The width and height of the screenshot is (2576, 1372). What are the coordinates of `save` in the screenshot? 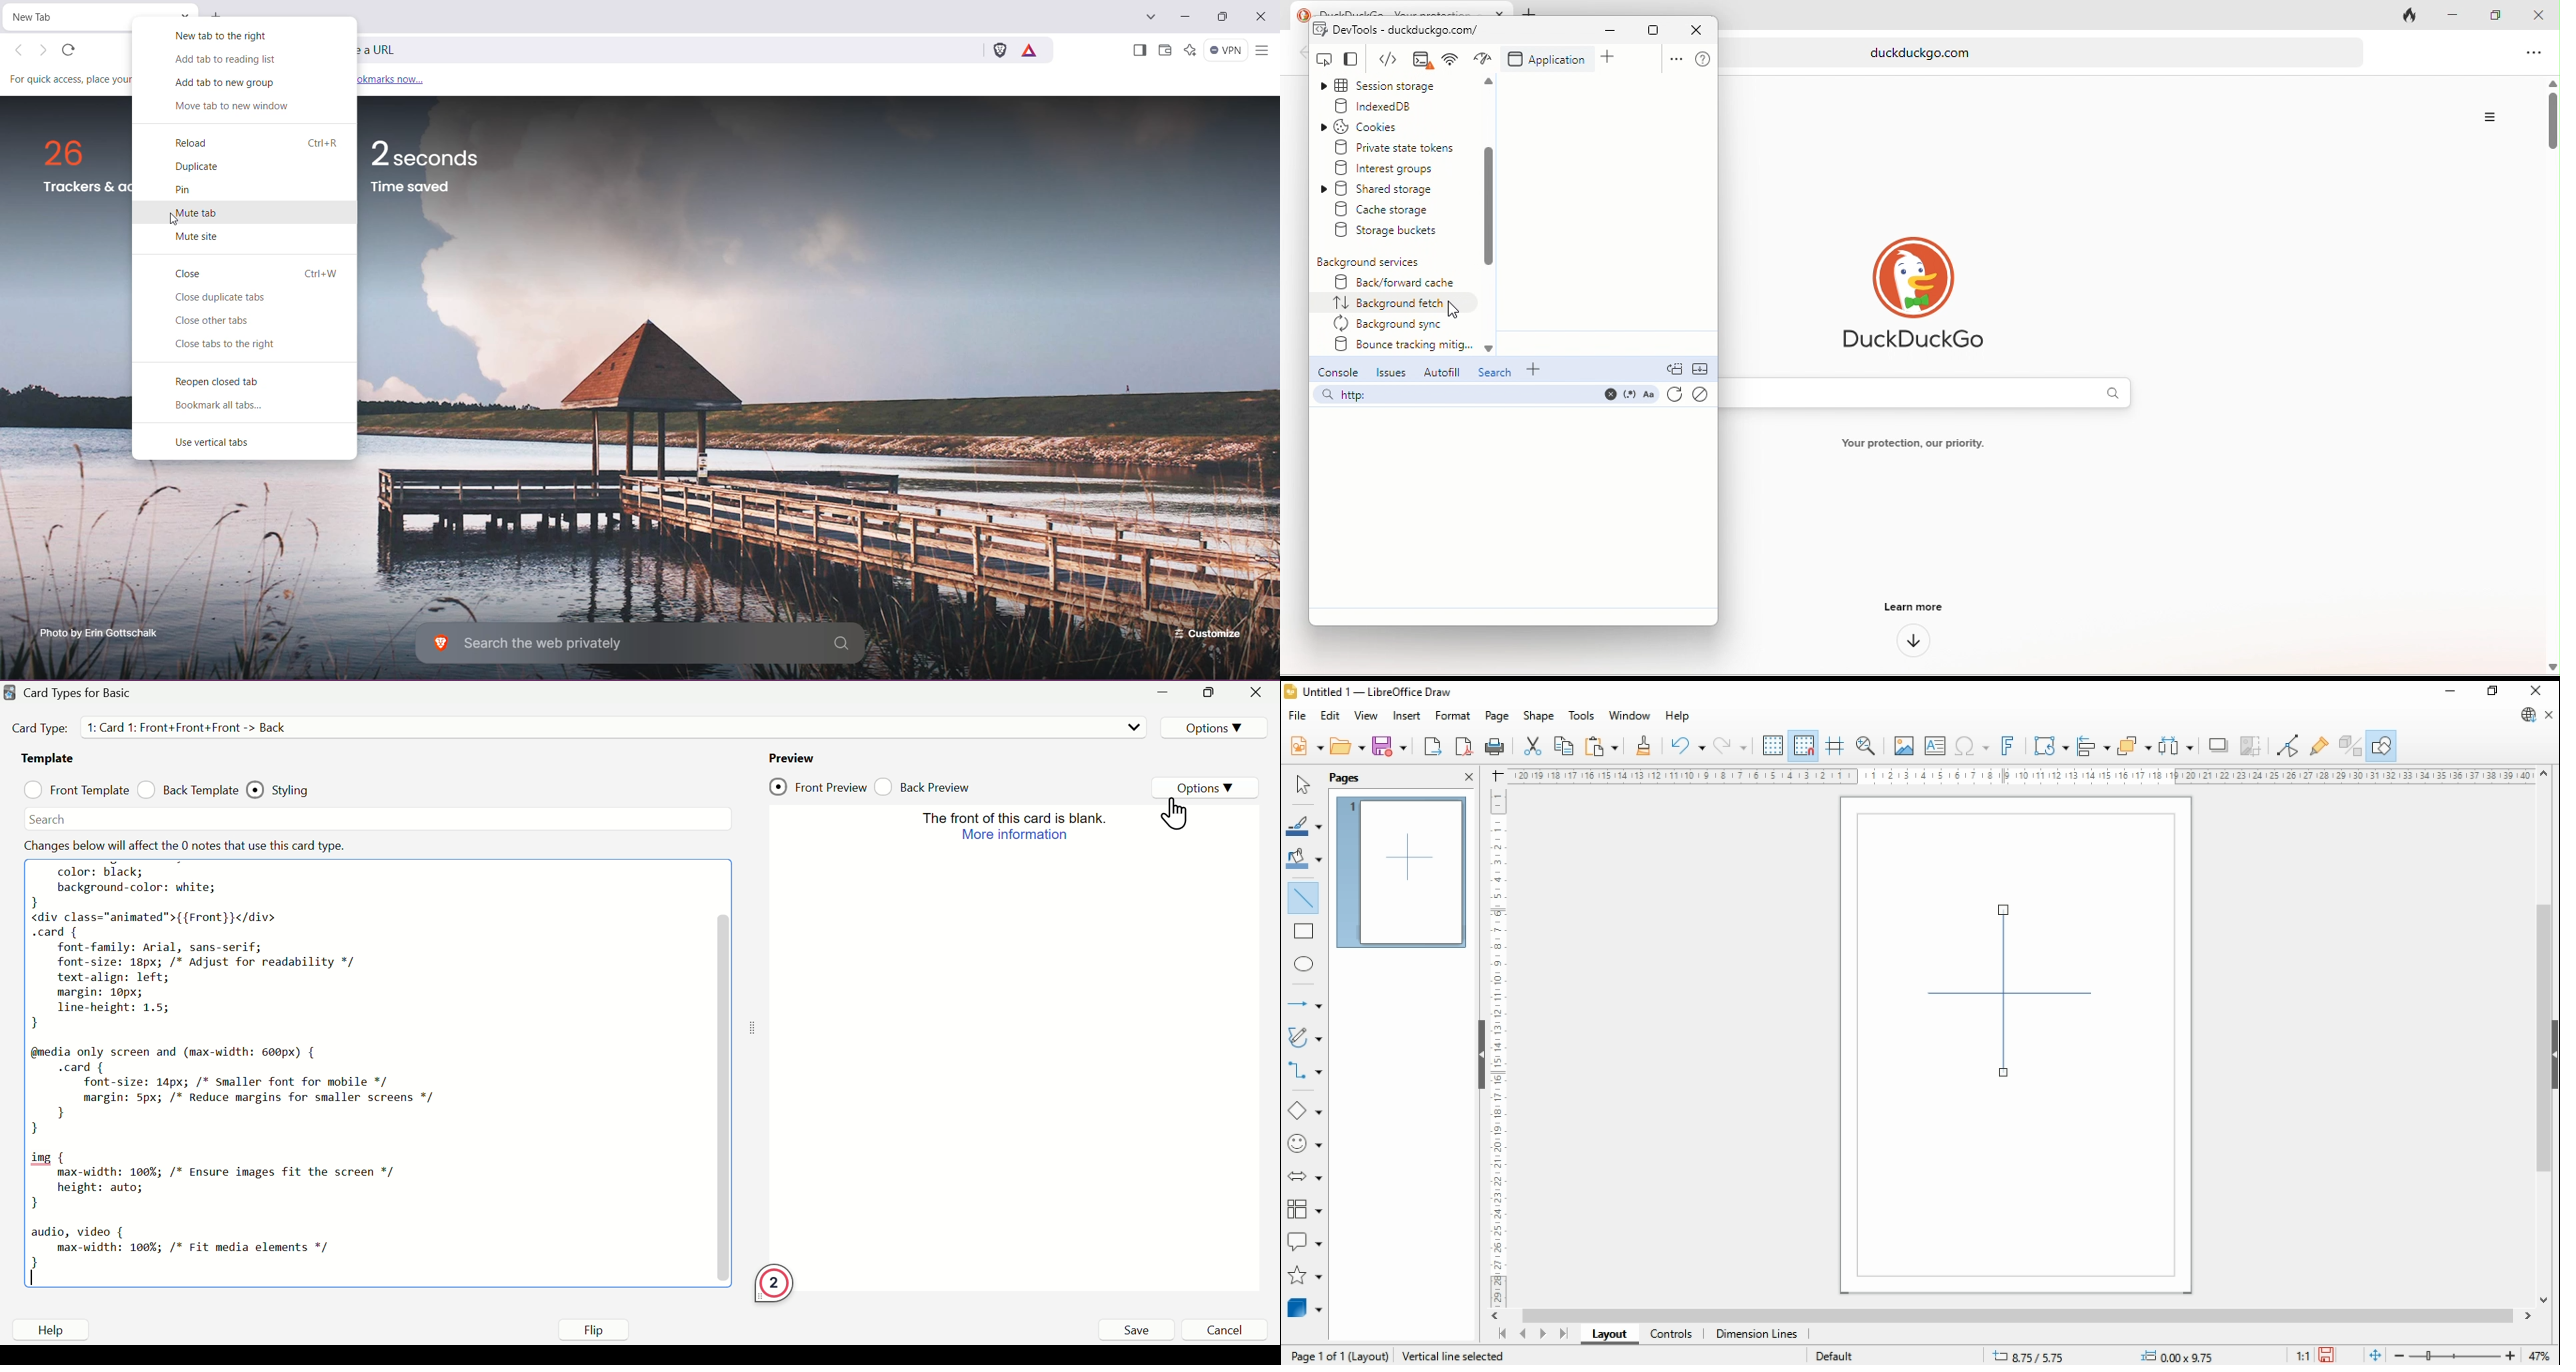 It's located at (2327, 1355).